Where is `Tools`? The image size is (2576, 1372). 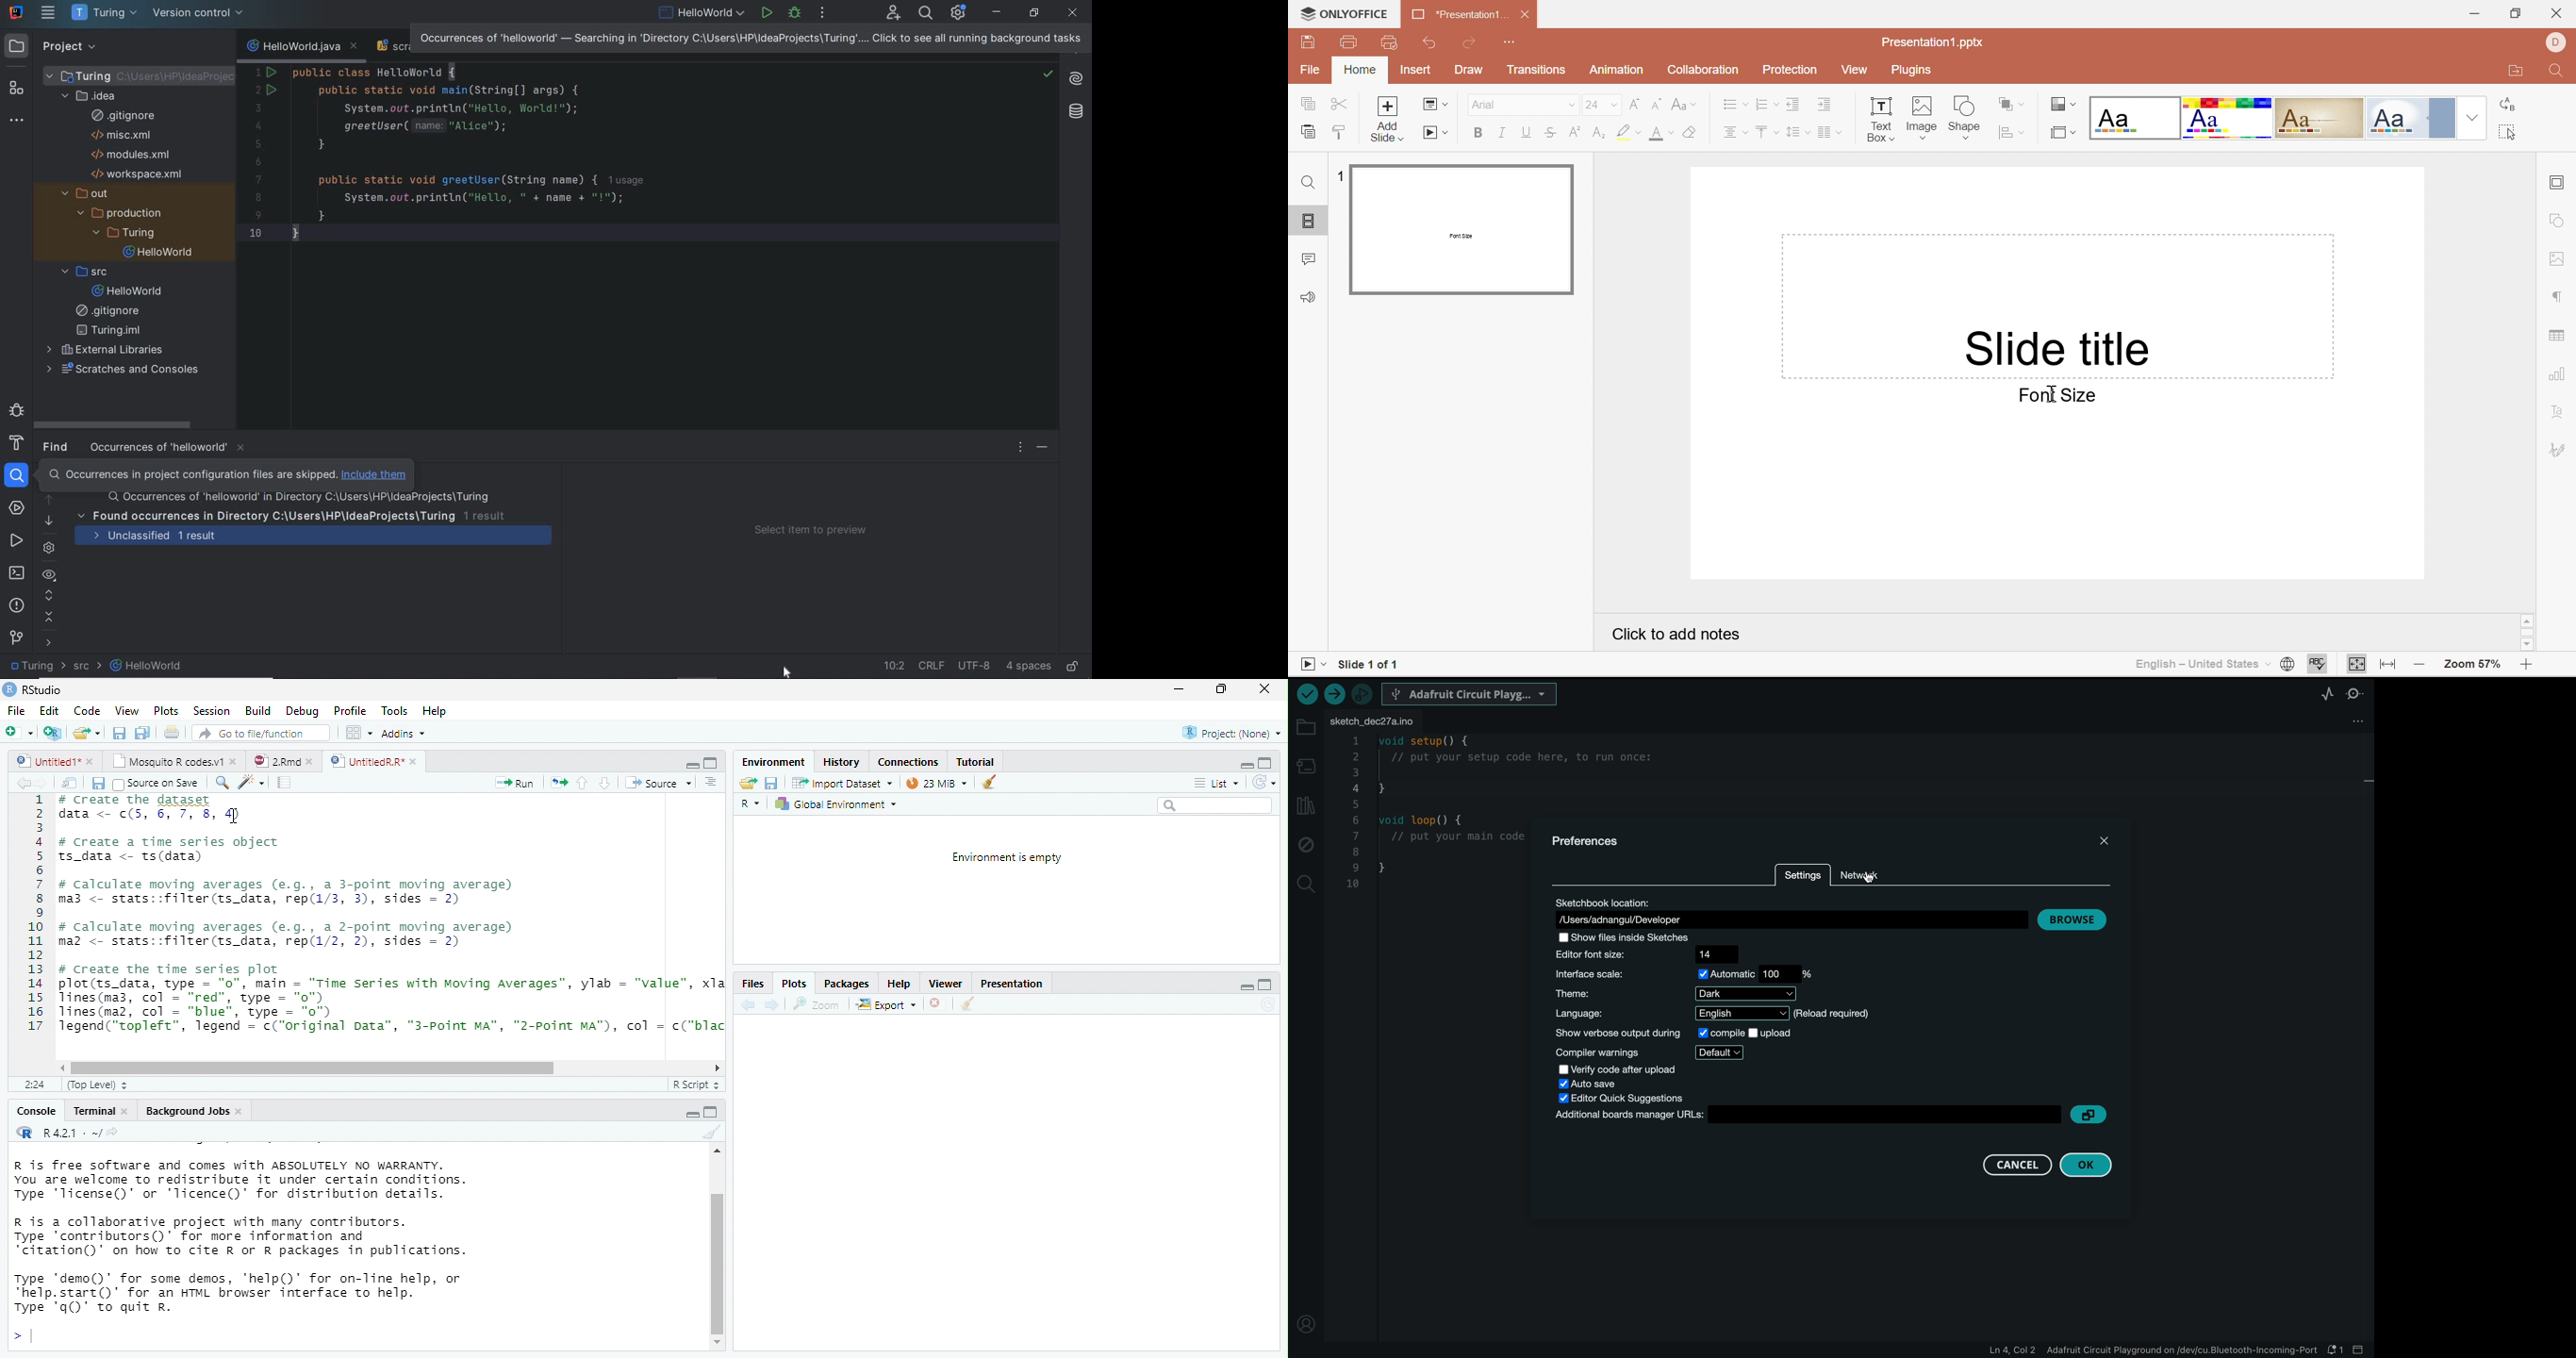
Tools is located at coordinates (395, 710).